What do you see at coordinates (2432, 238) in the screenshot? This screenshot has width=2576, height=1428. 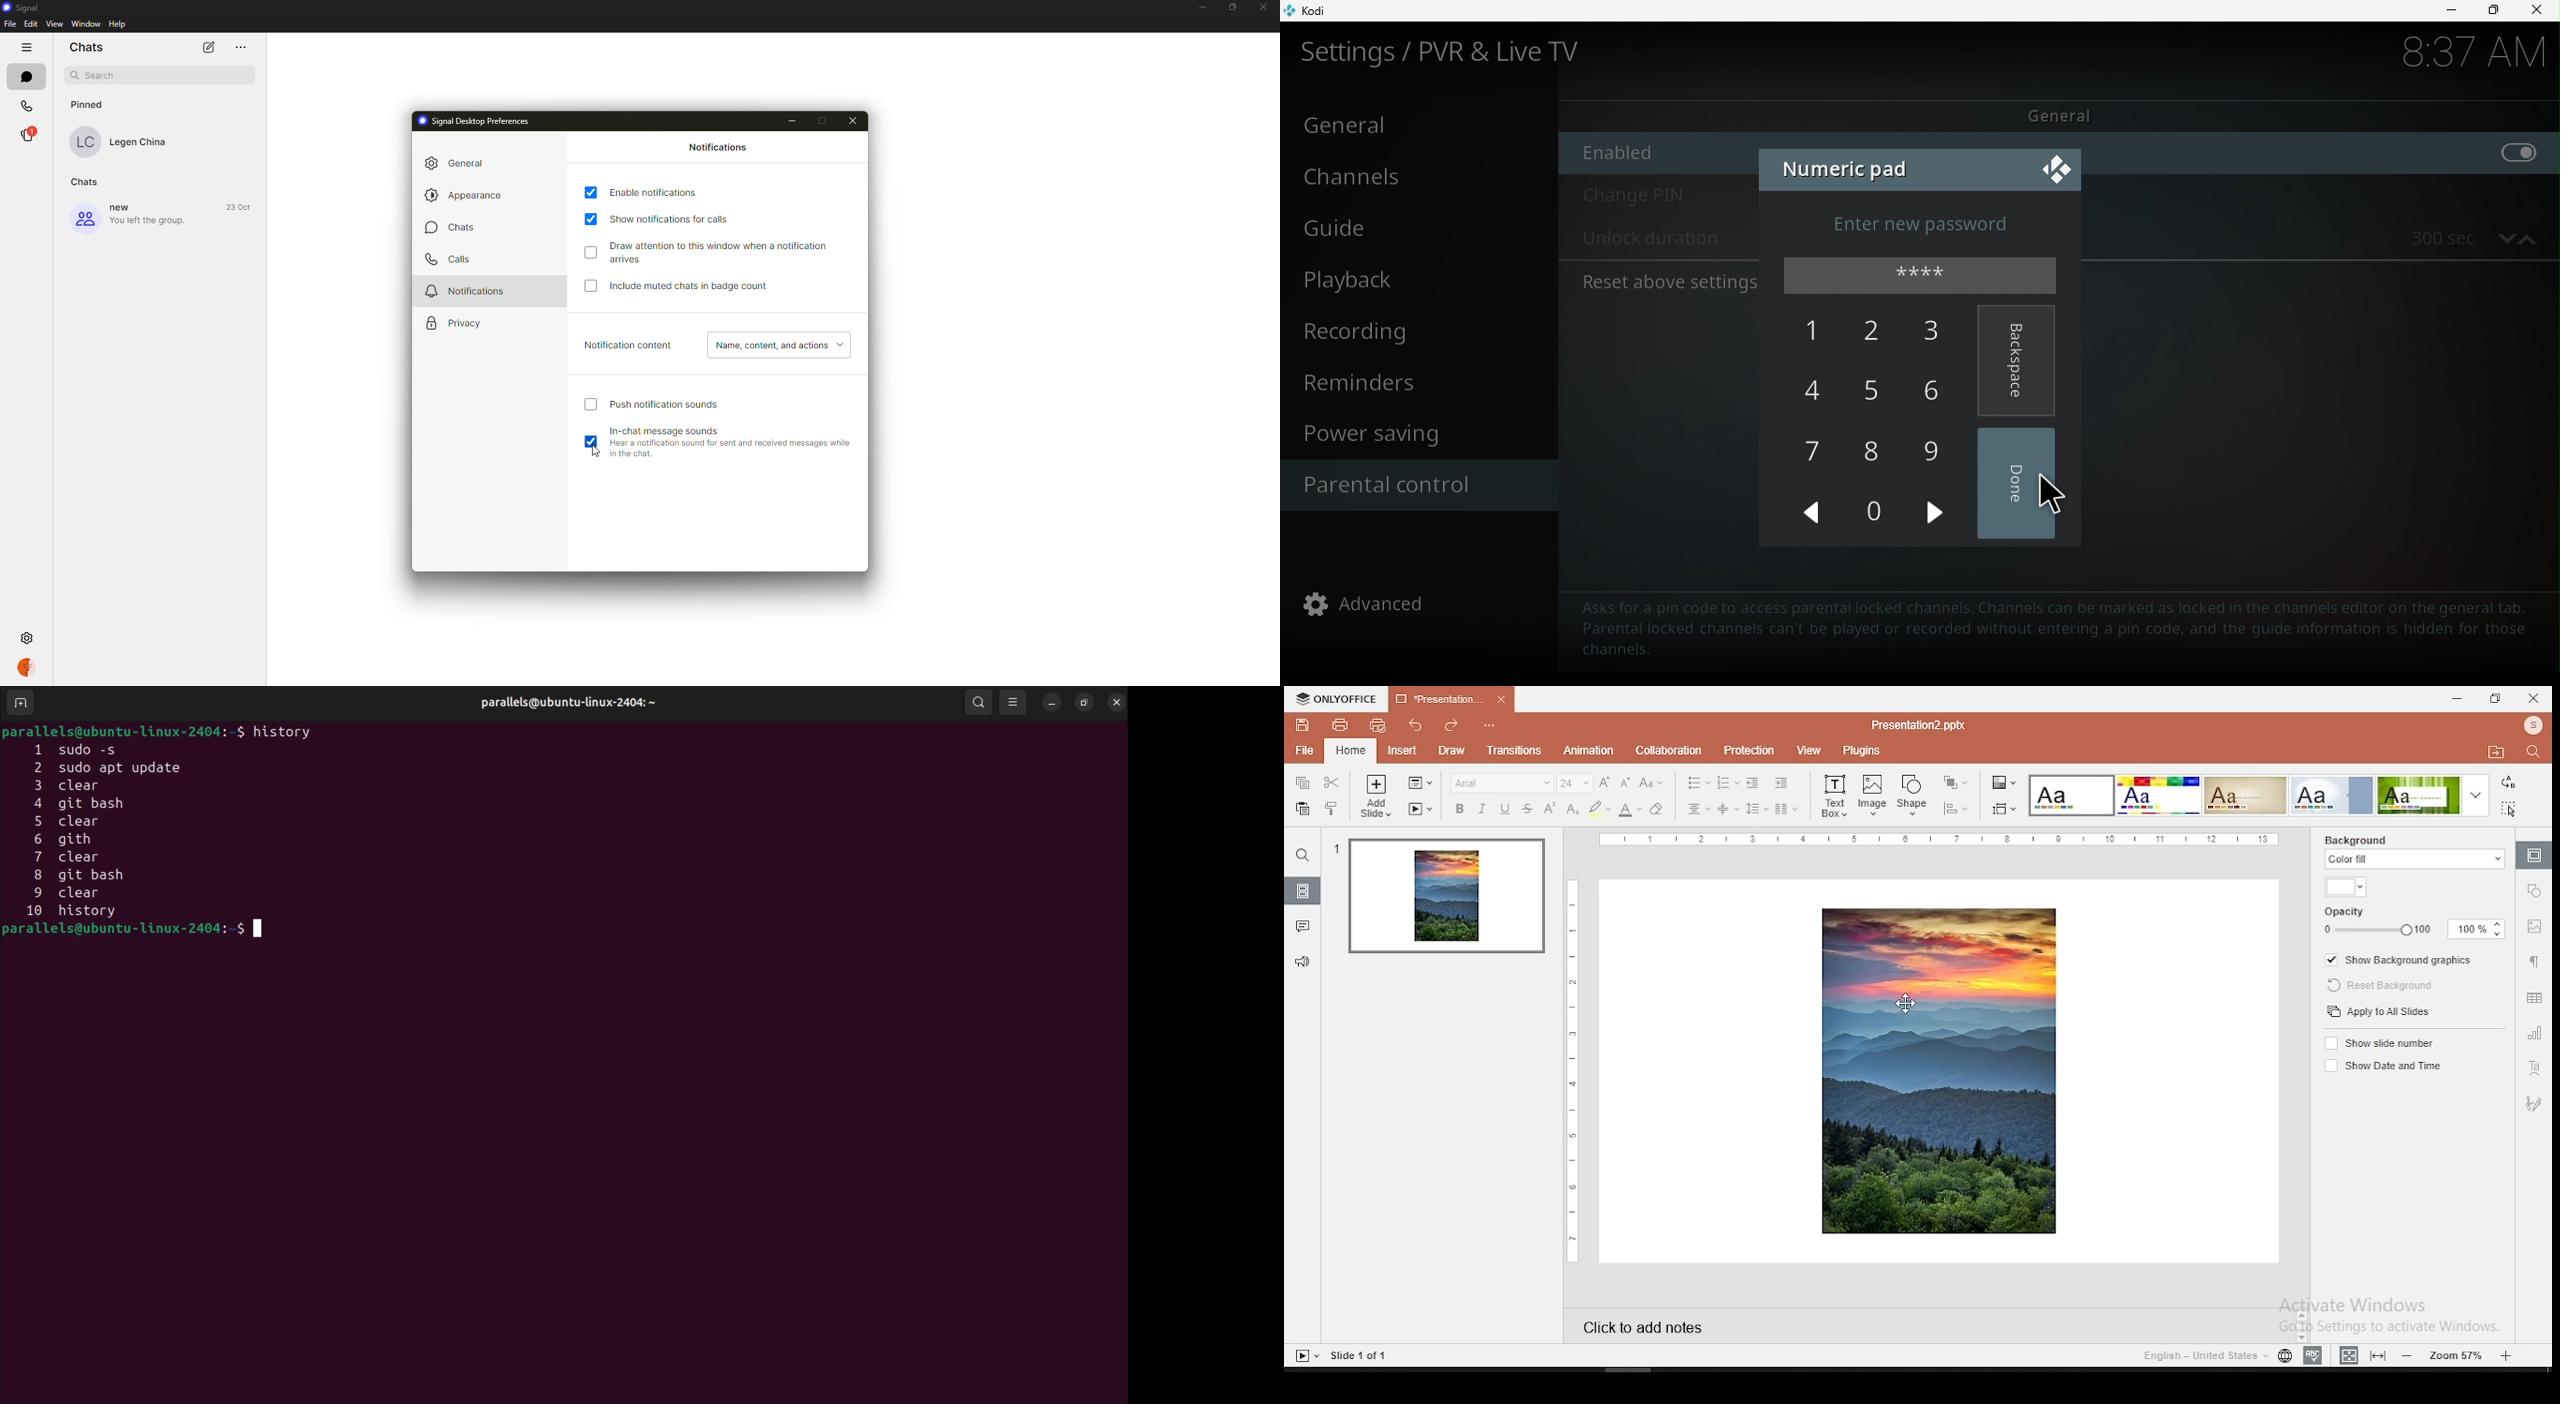 I see `300 sec` at bounding box center [2432, 238].